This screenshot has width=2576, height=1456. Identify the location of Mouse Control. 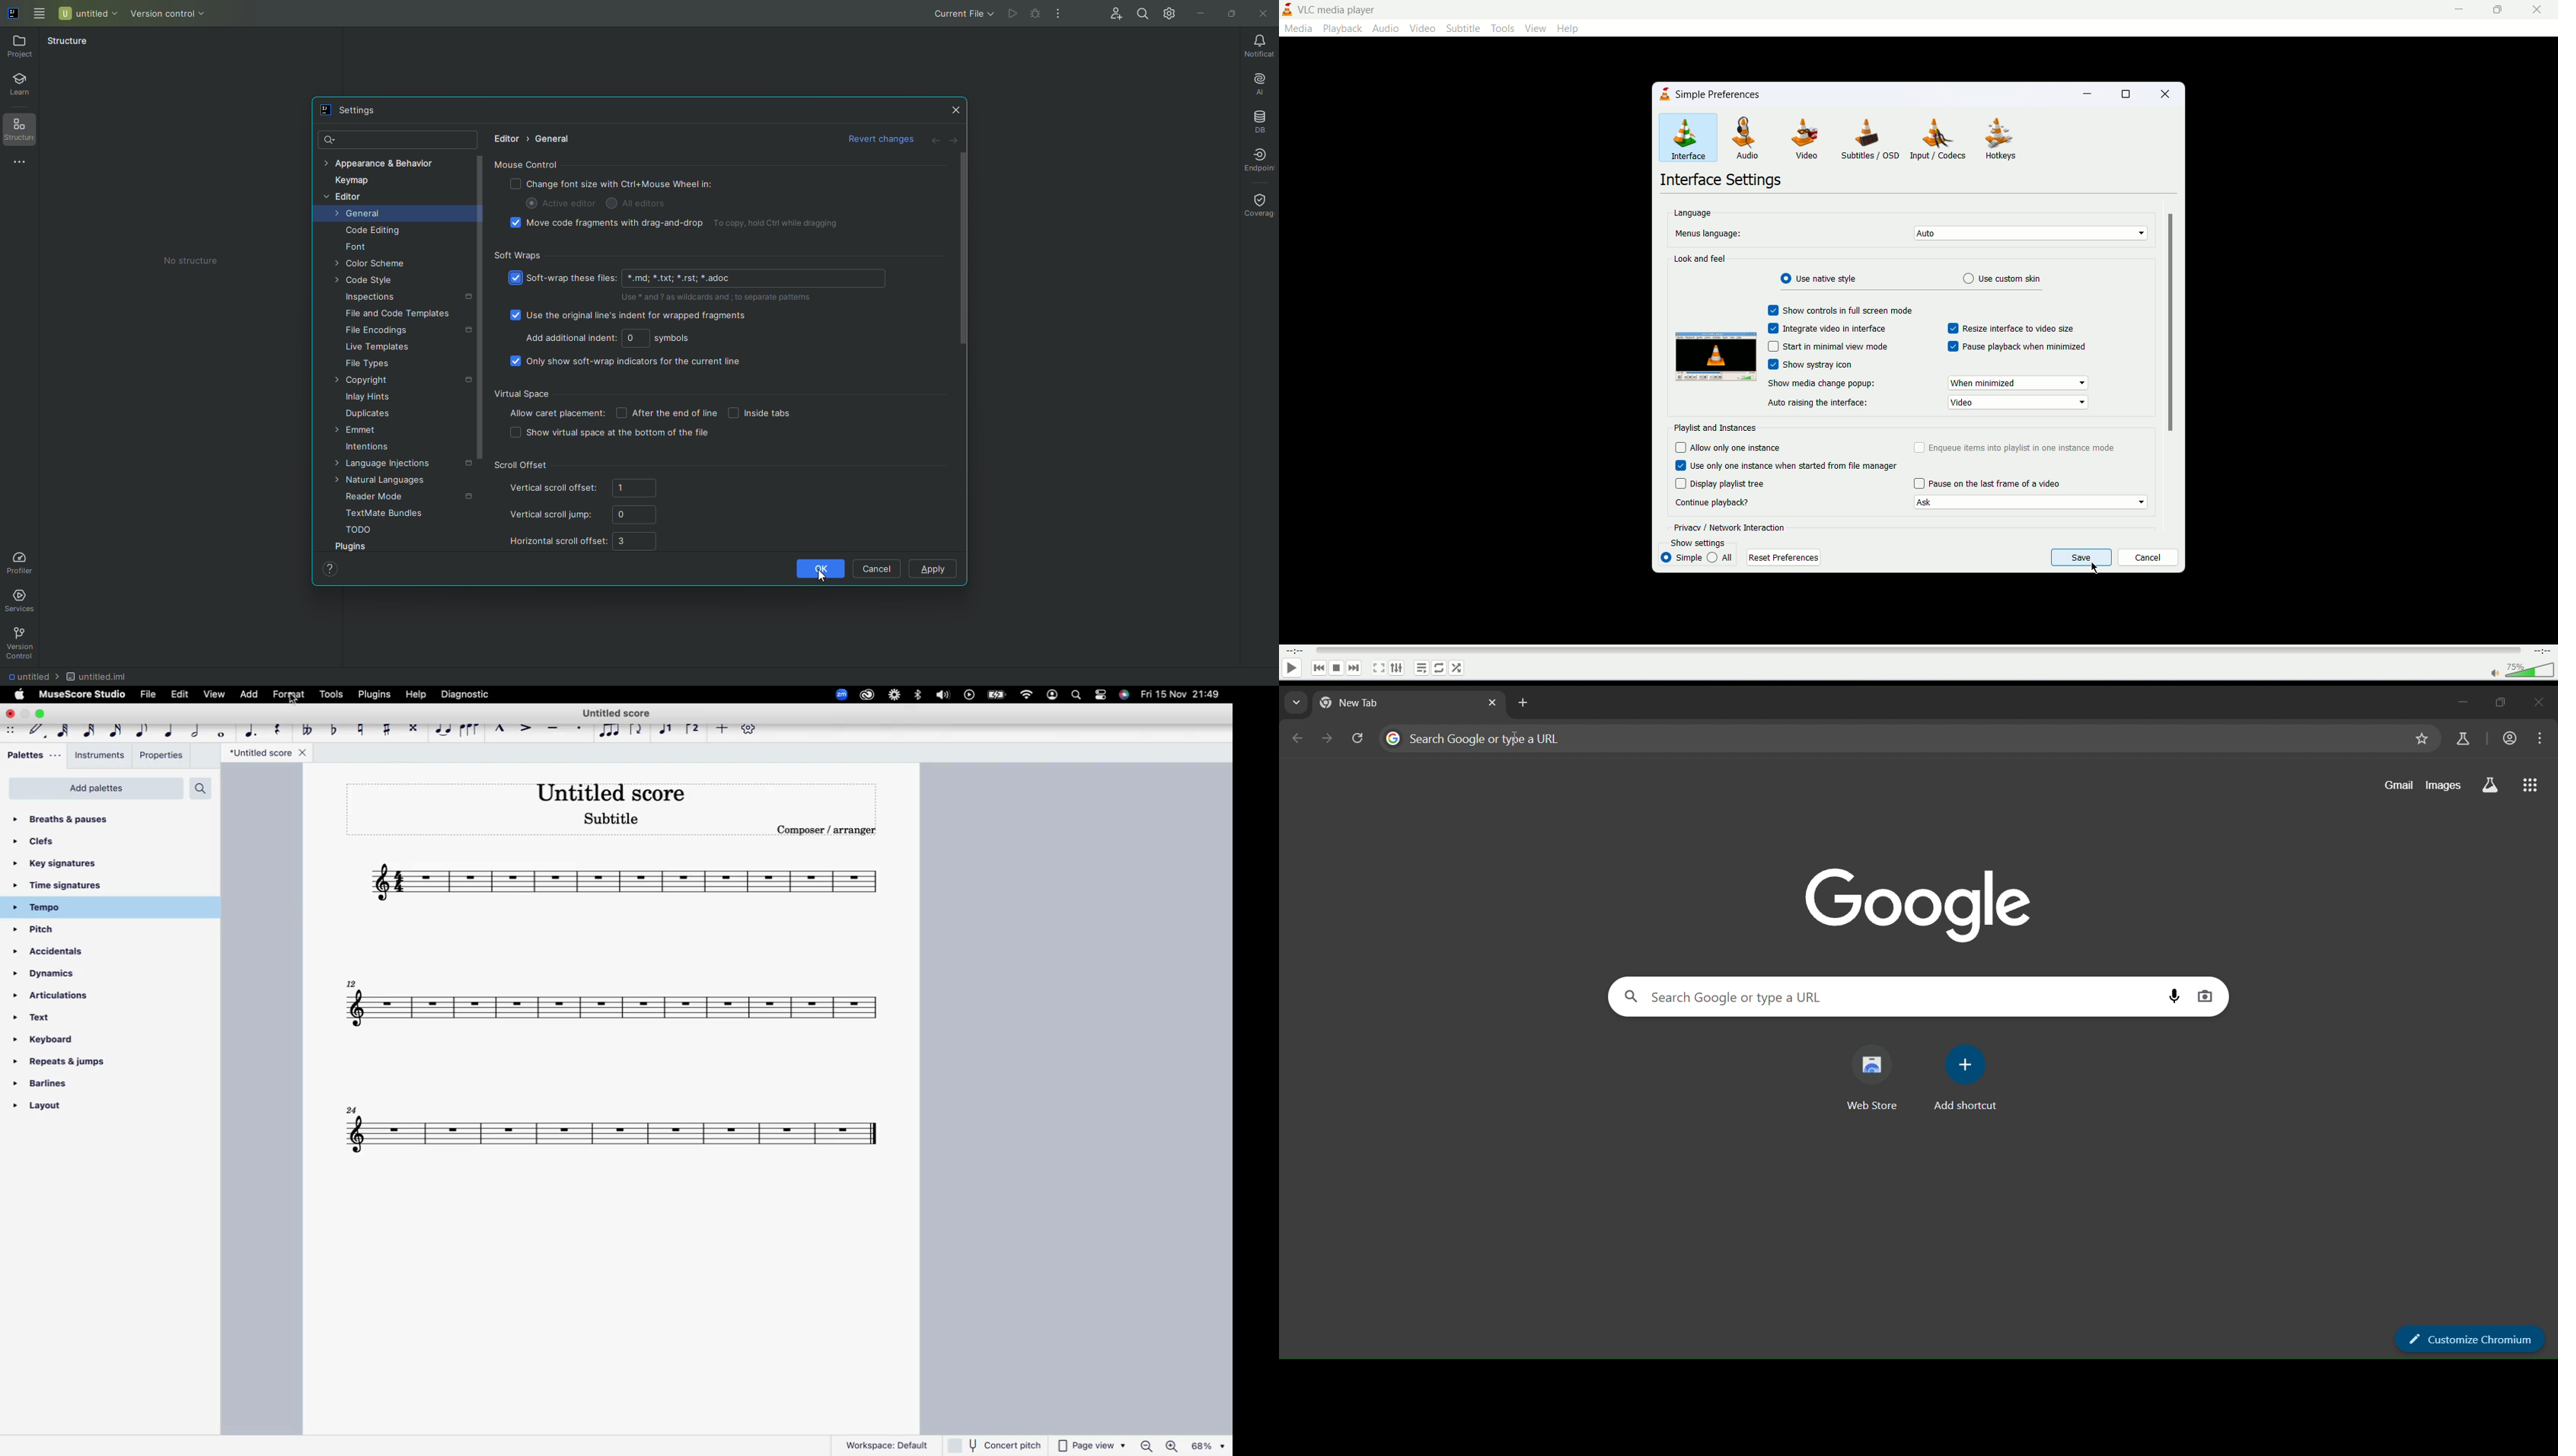
(529, 164).